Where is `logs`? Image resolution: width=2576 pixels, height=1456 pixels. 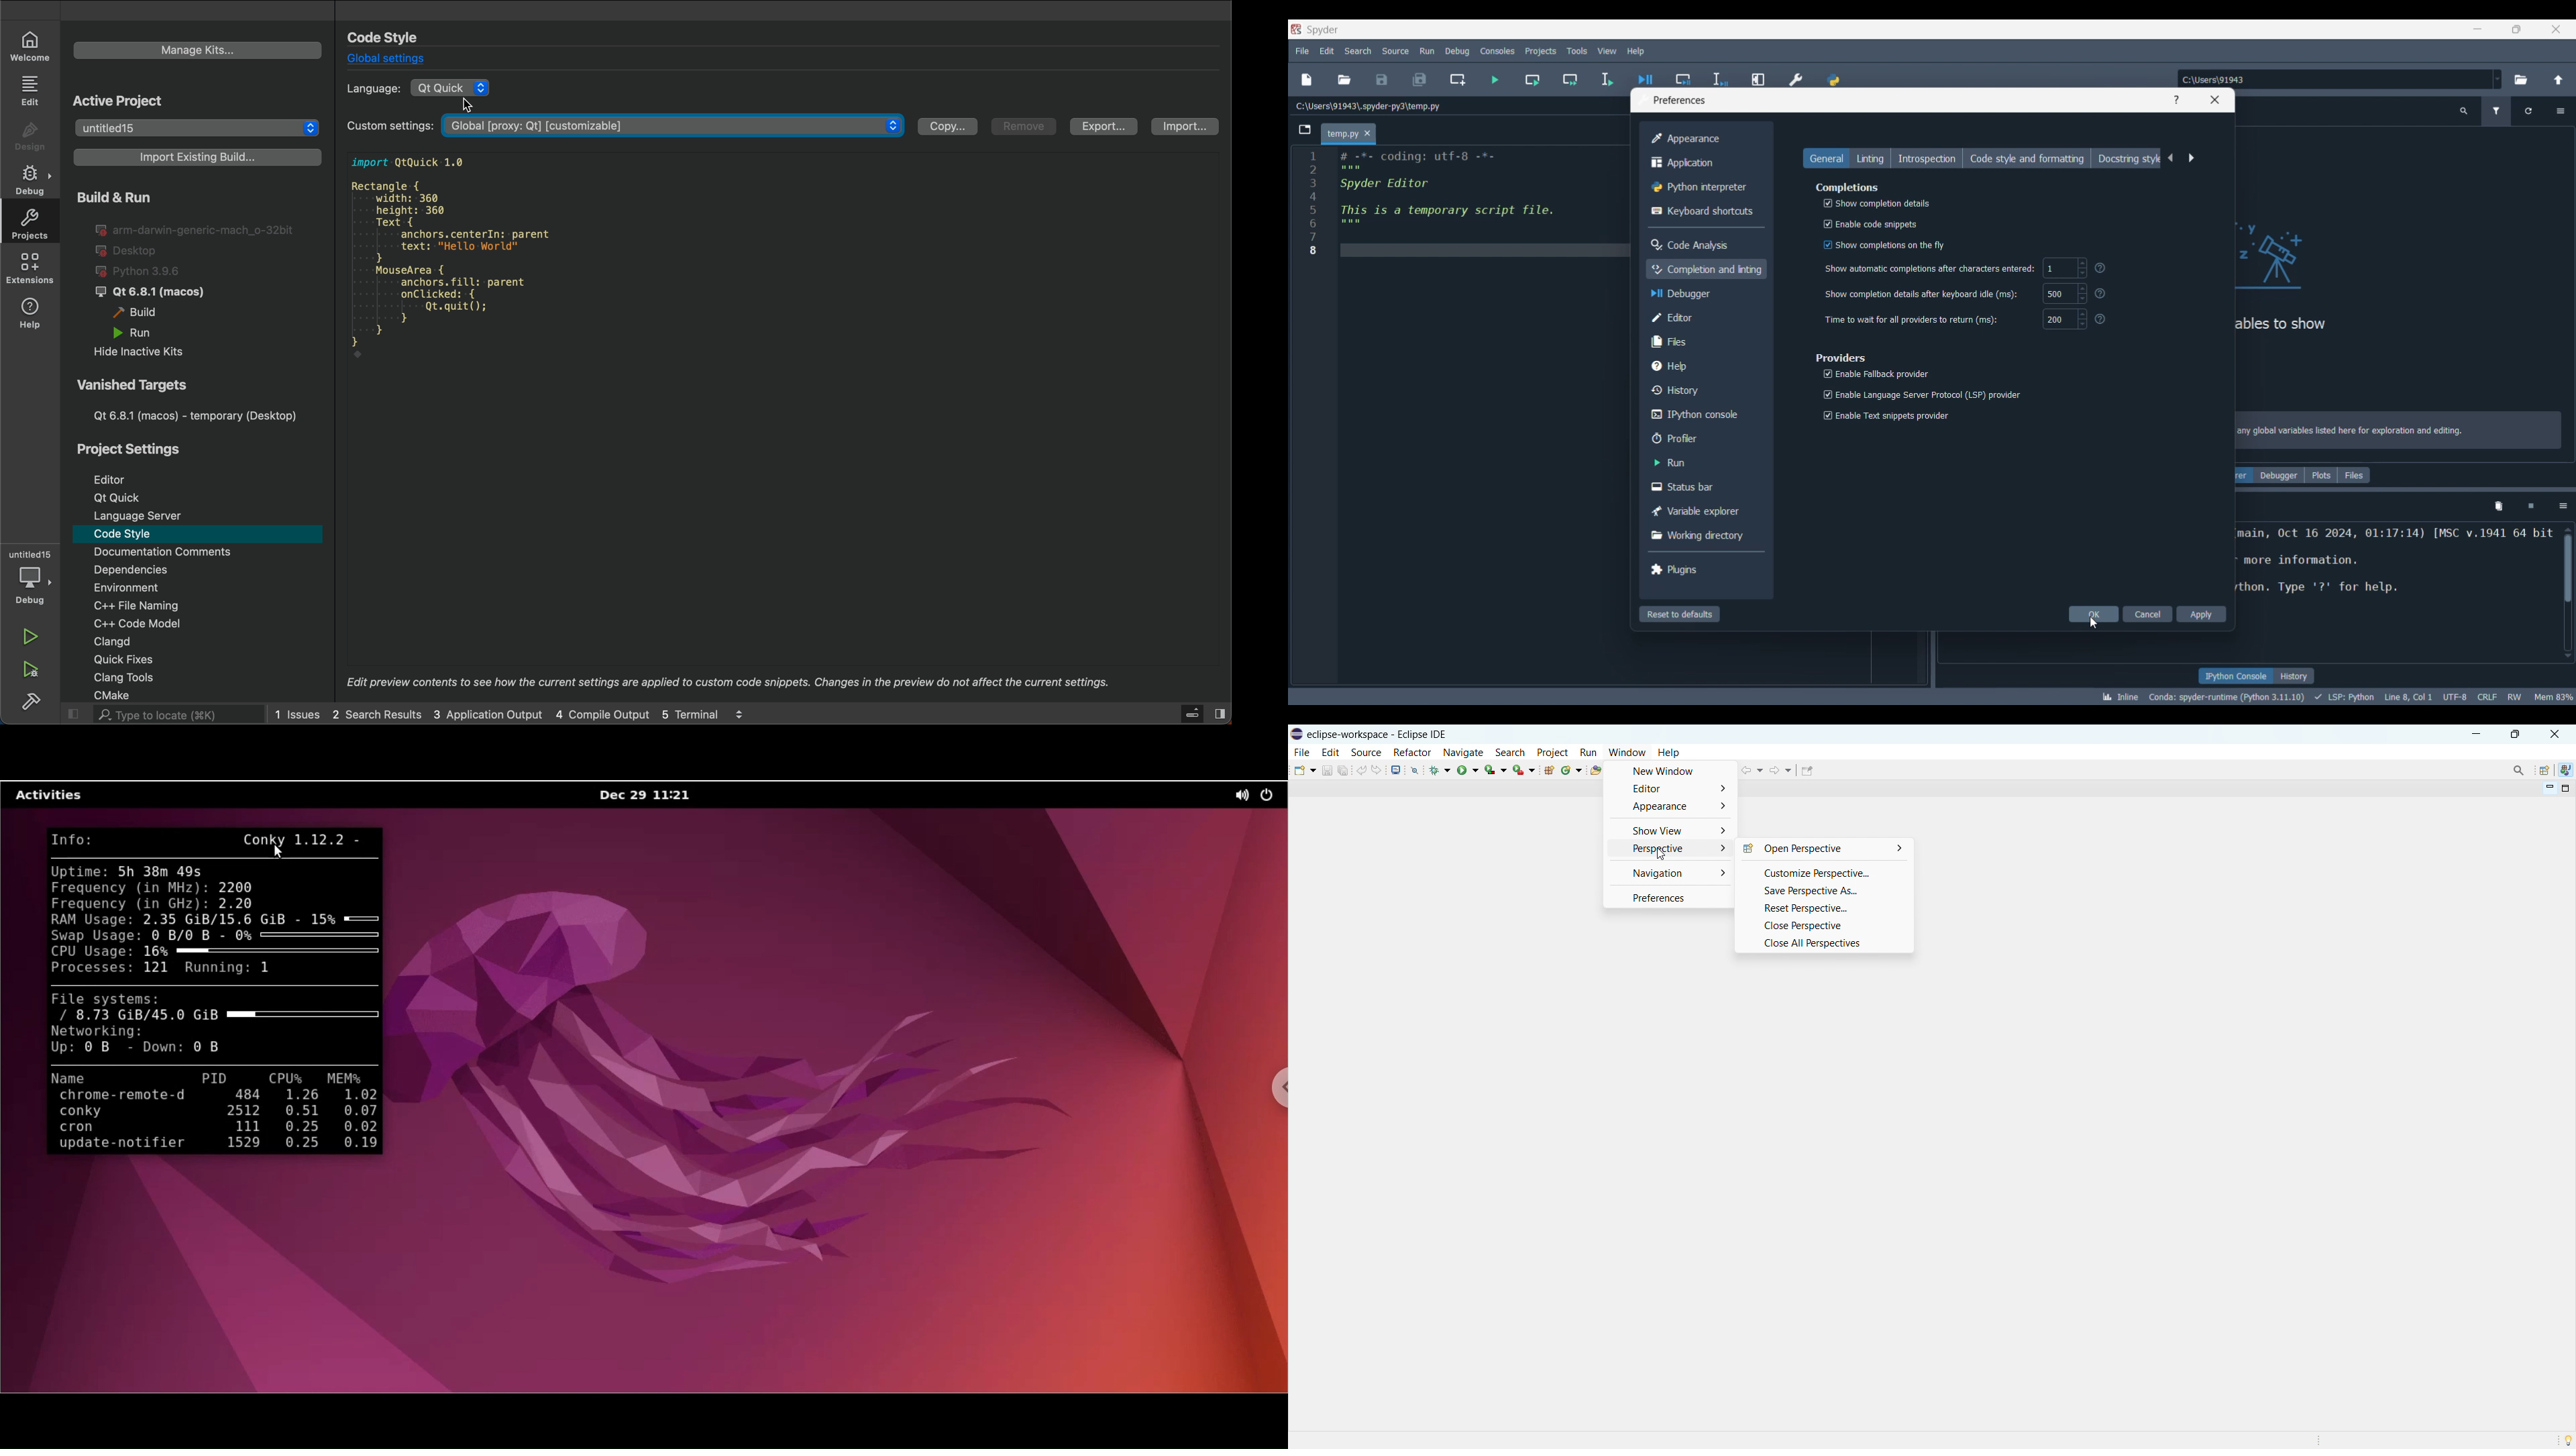 logs is located at coordinates (509, 714).